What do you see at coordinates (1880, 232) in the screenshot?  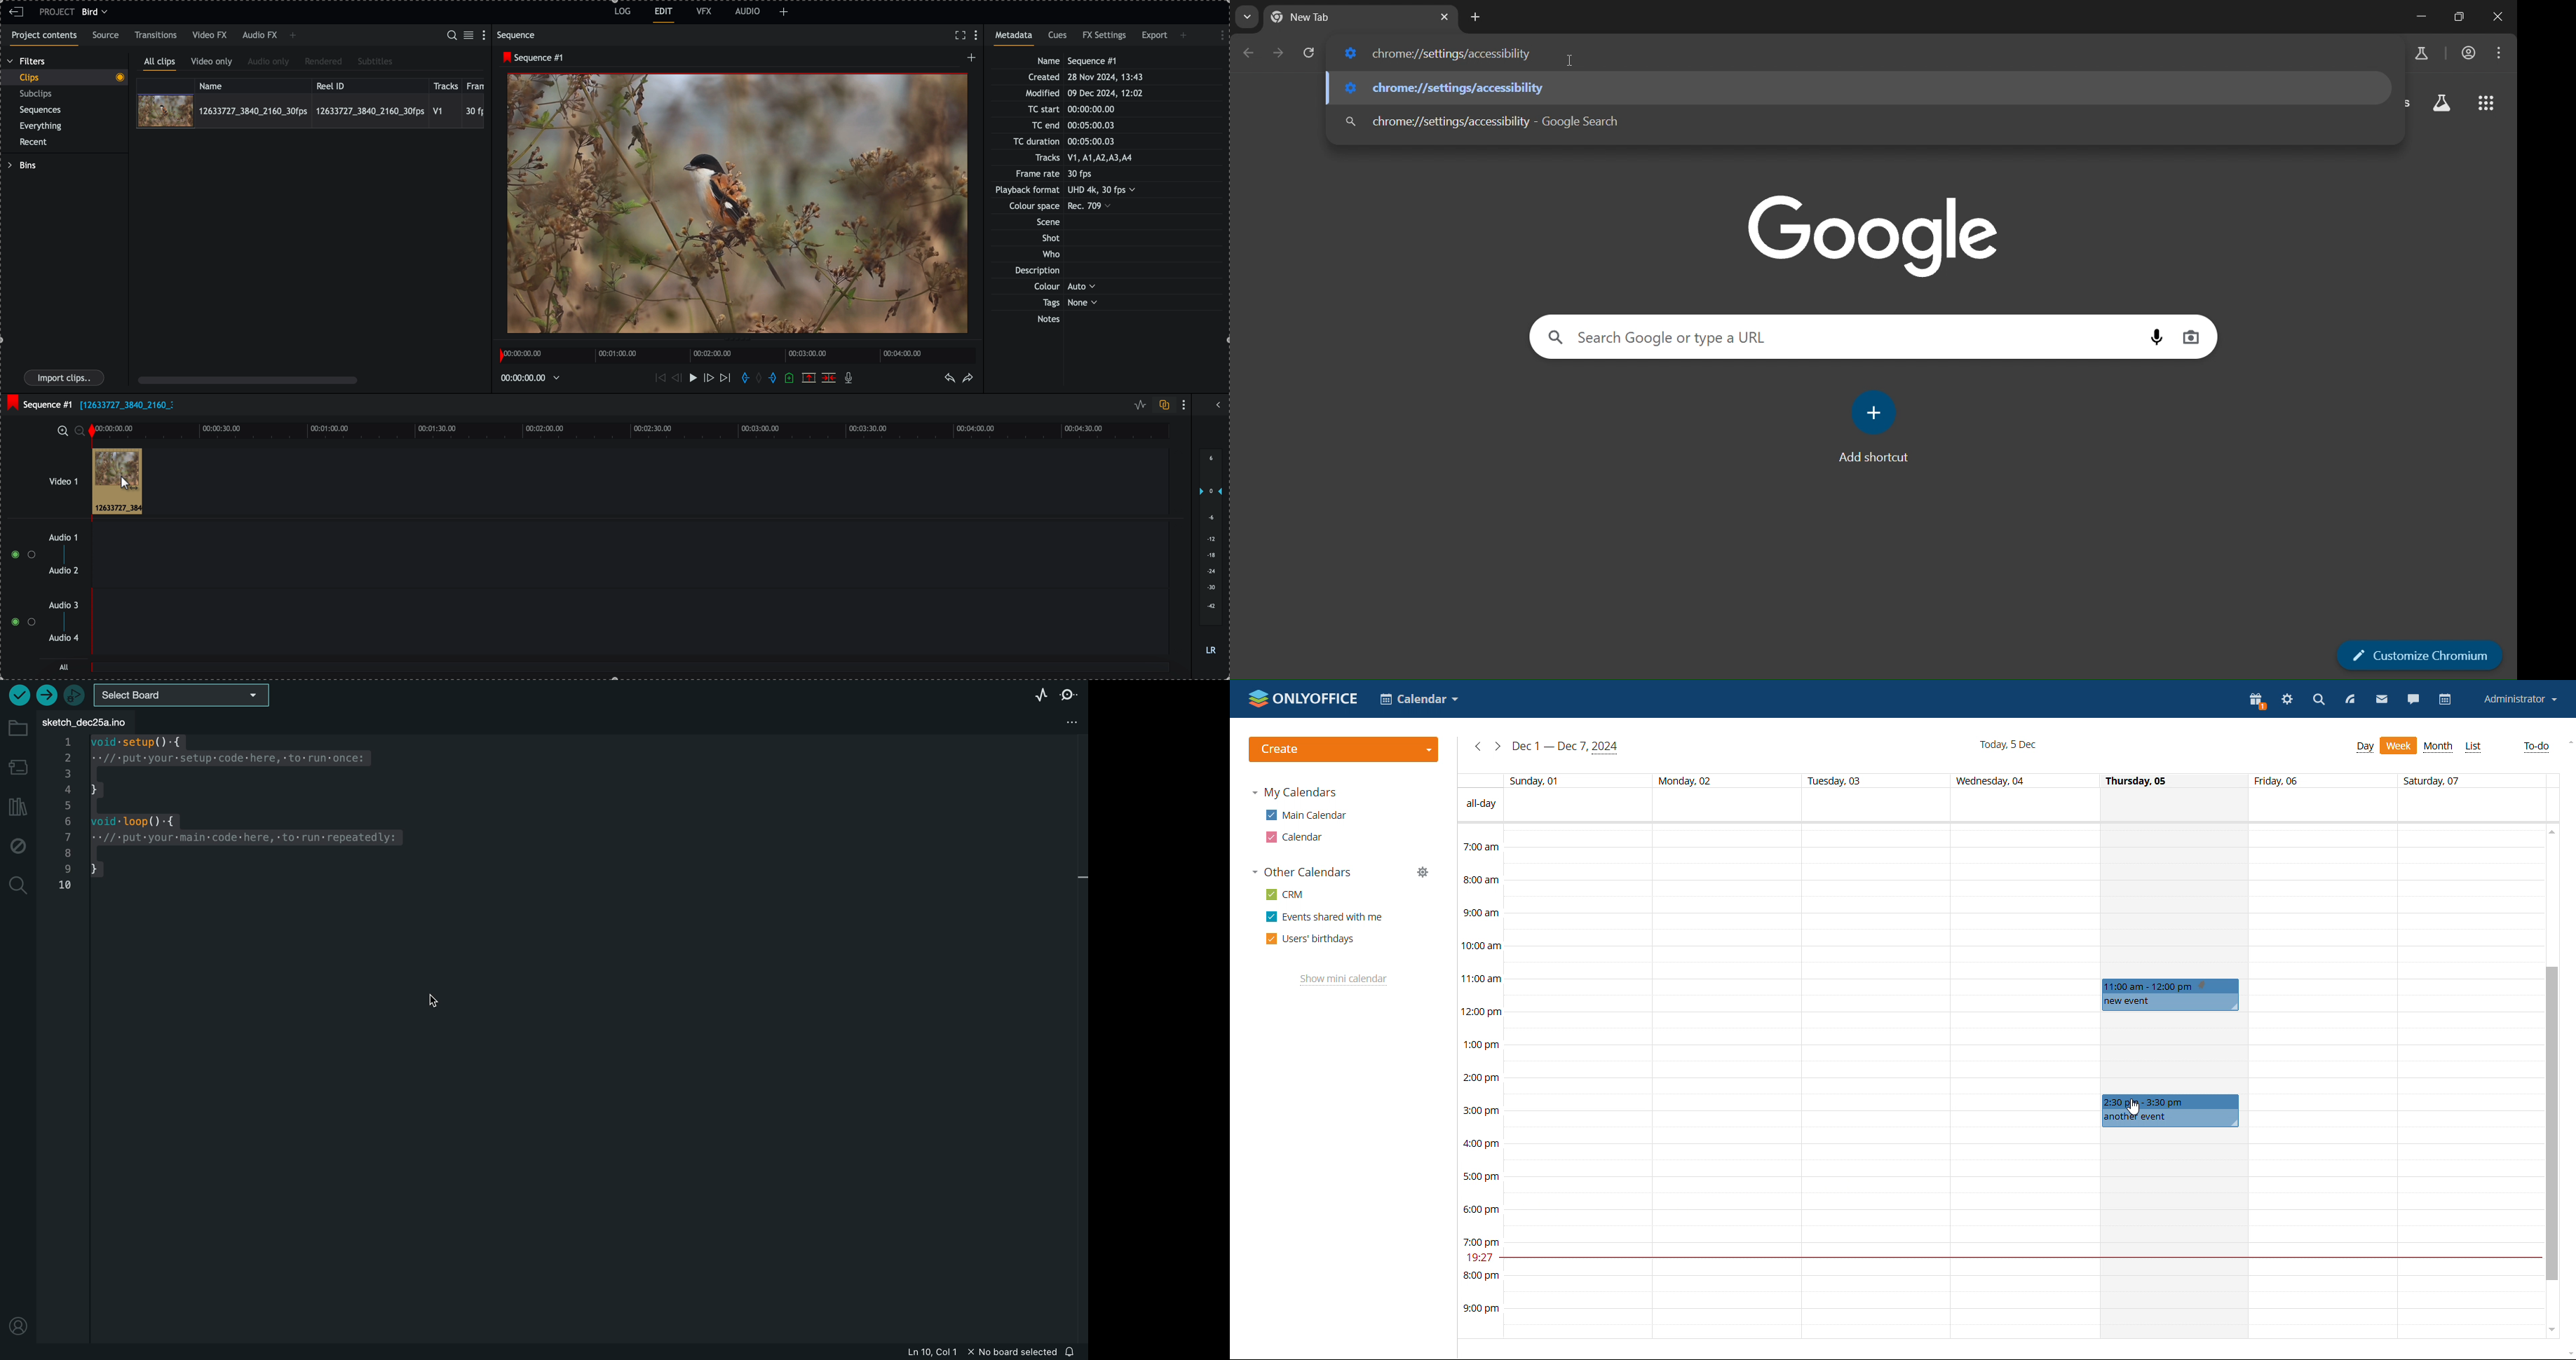 I see `google ` at bounding box center [1880, 232].